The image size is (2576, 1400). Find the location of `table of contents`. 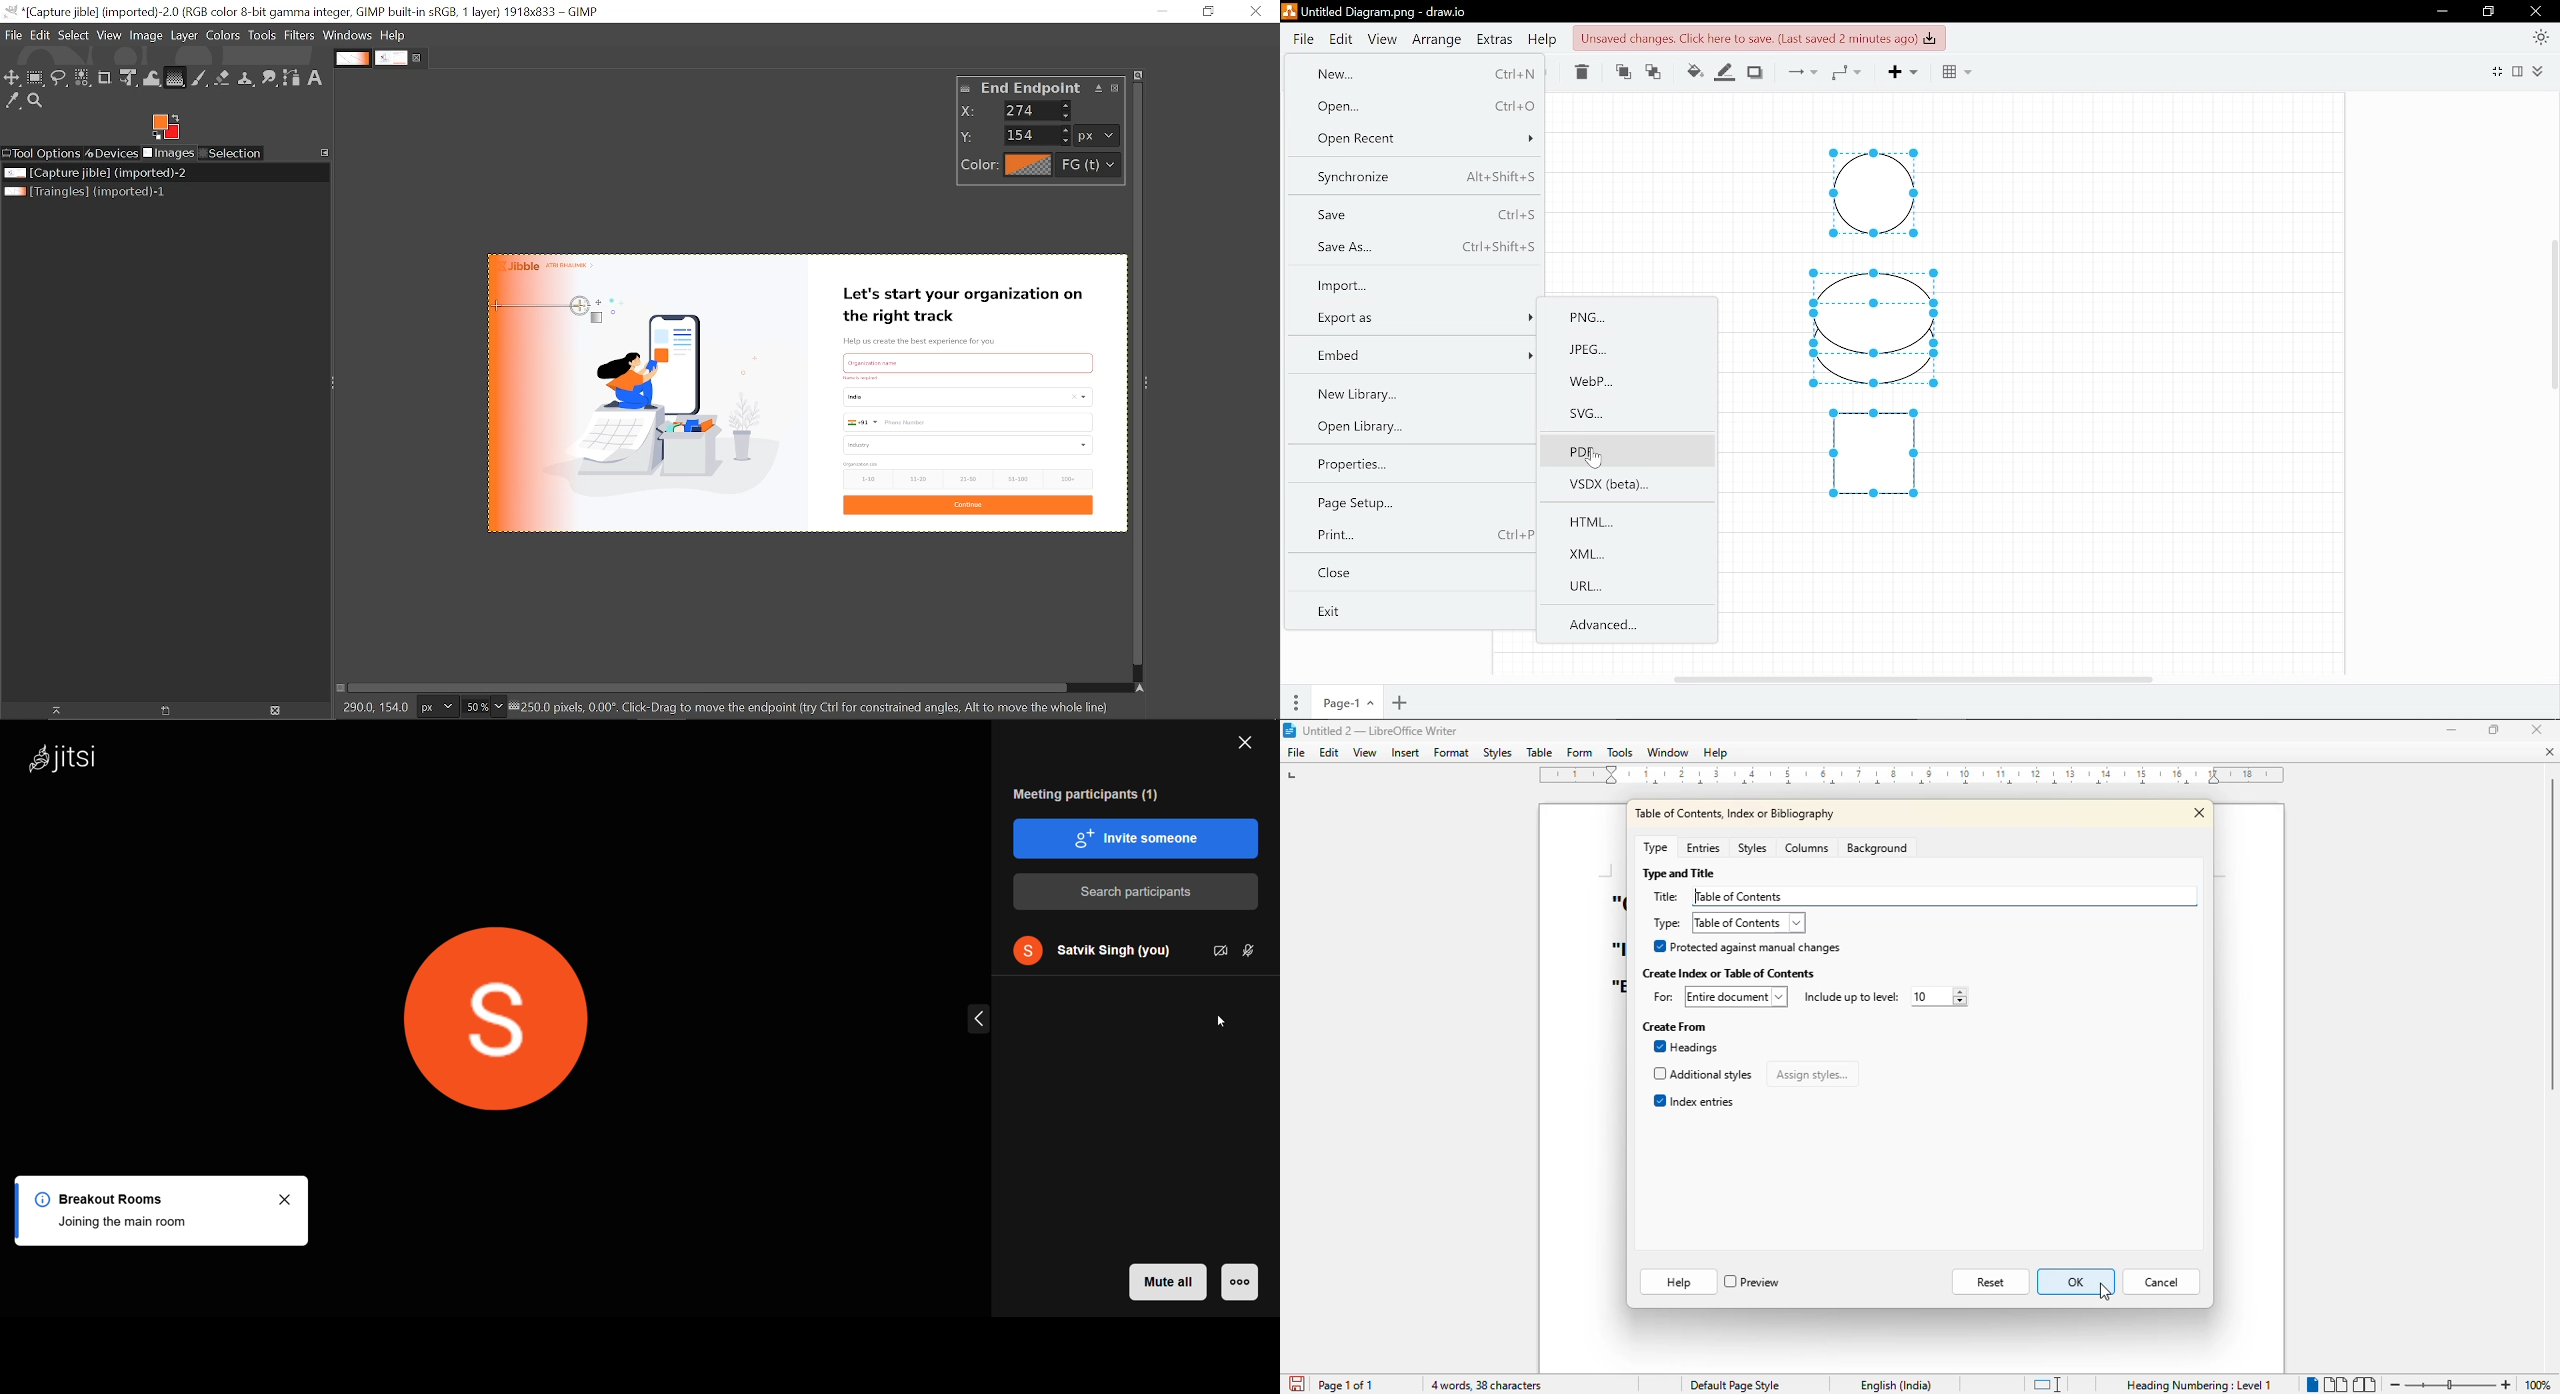

table of contents is located at coordinates (1748, 923).